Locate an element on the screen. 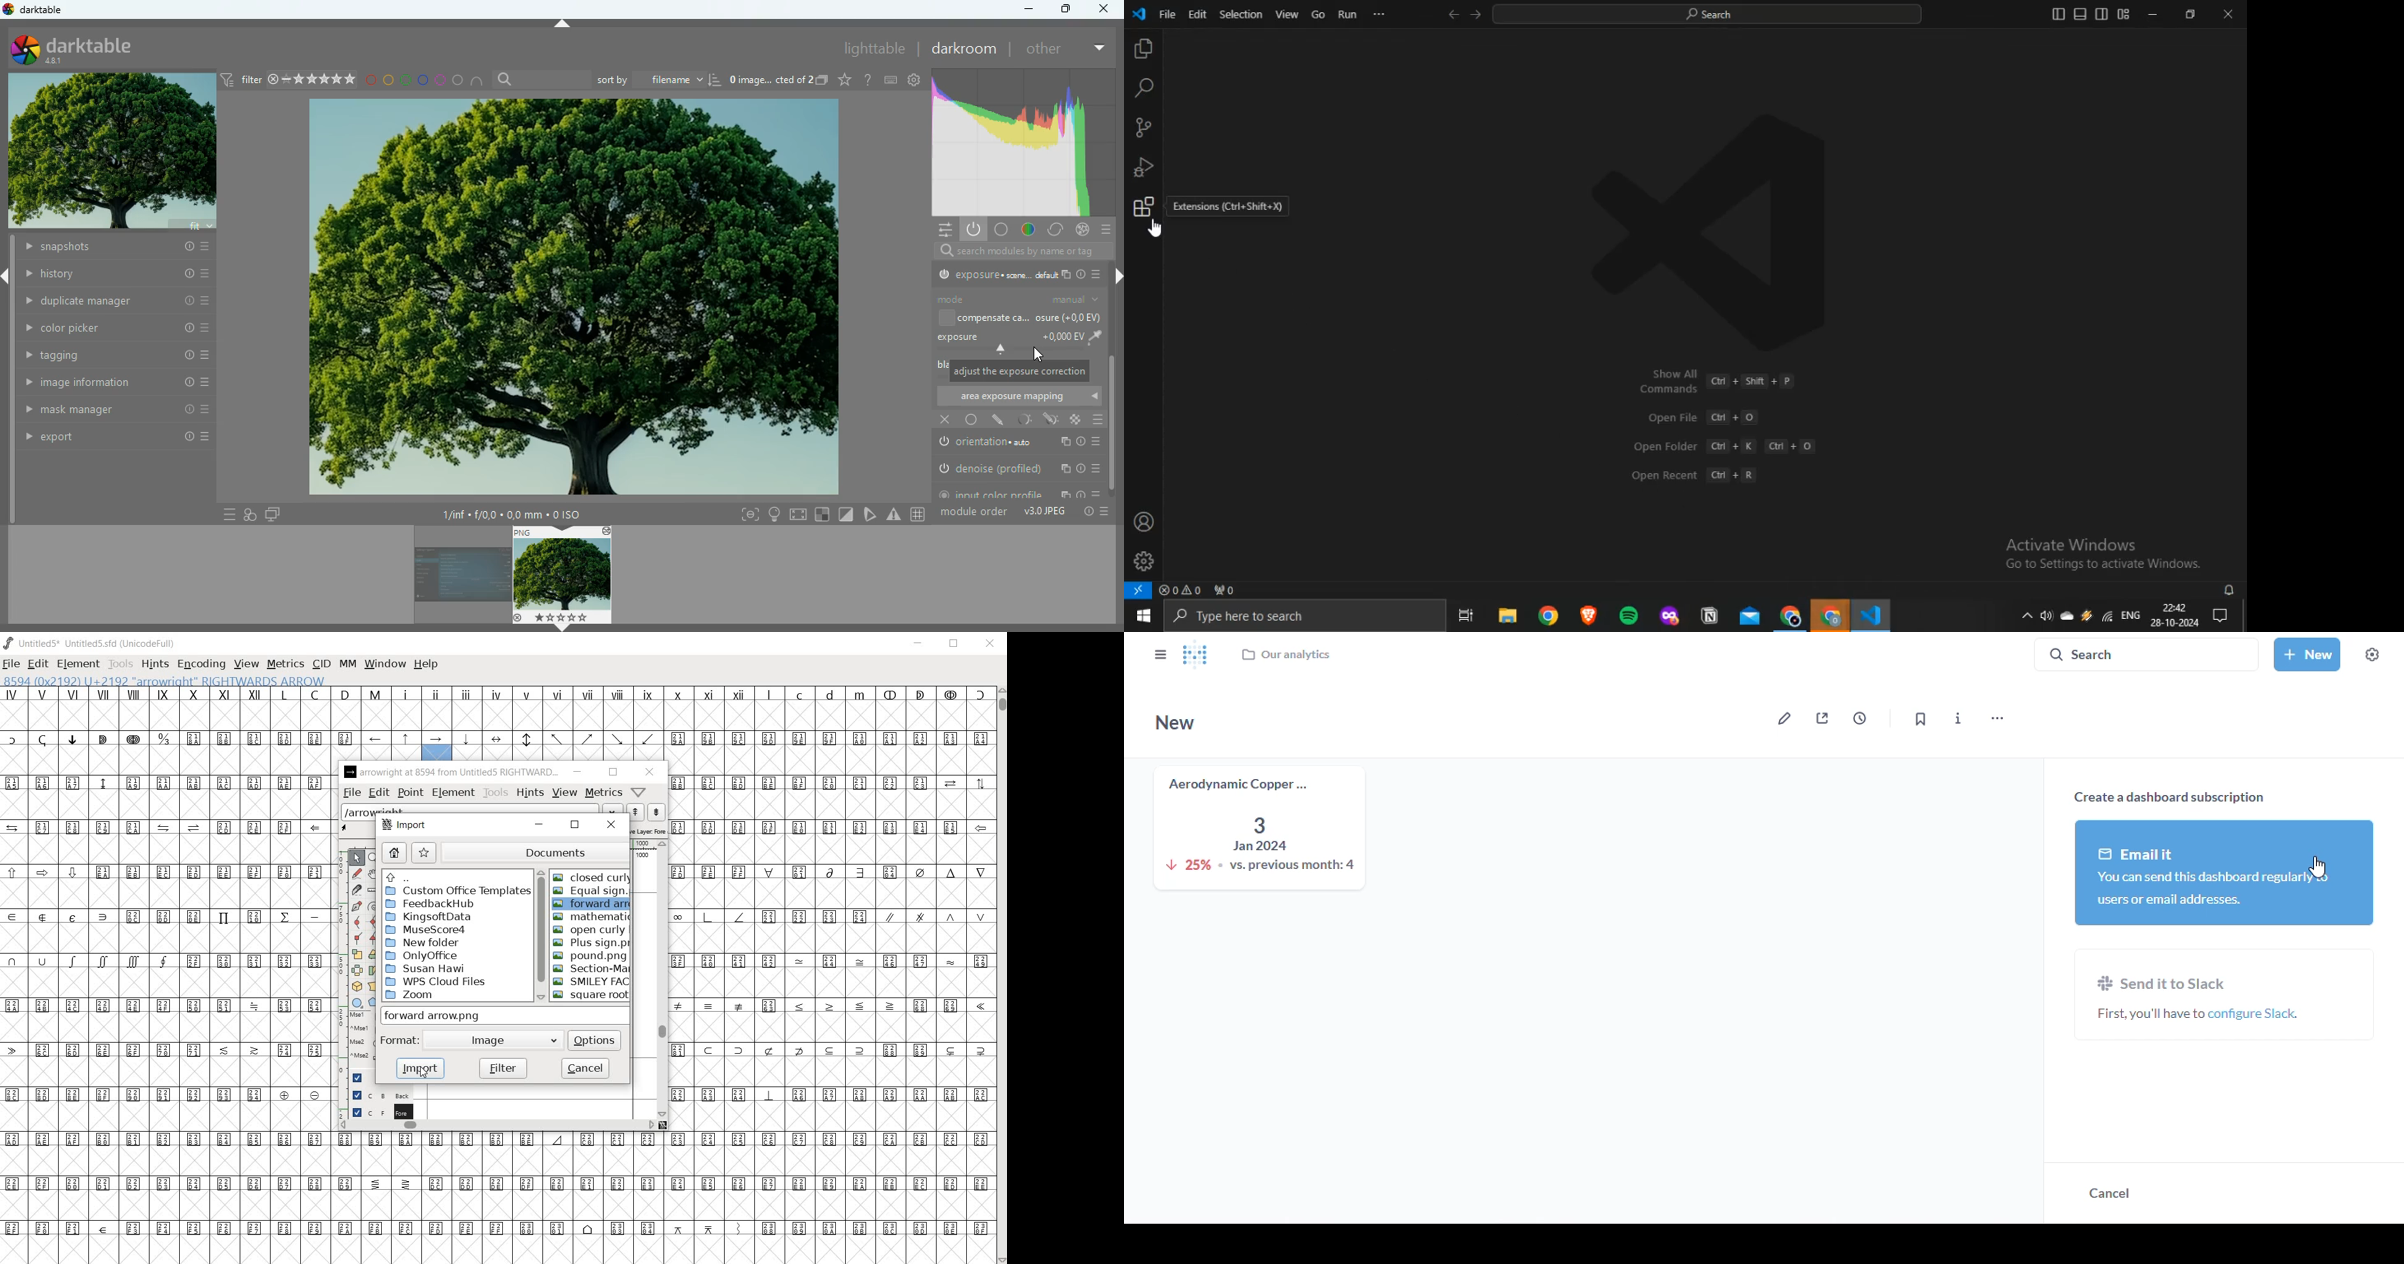  Help/Window is located at coordinates (639, 792).